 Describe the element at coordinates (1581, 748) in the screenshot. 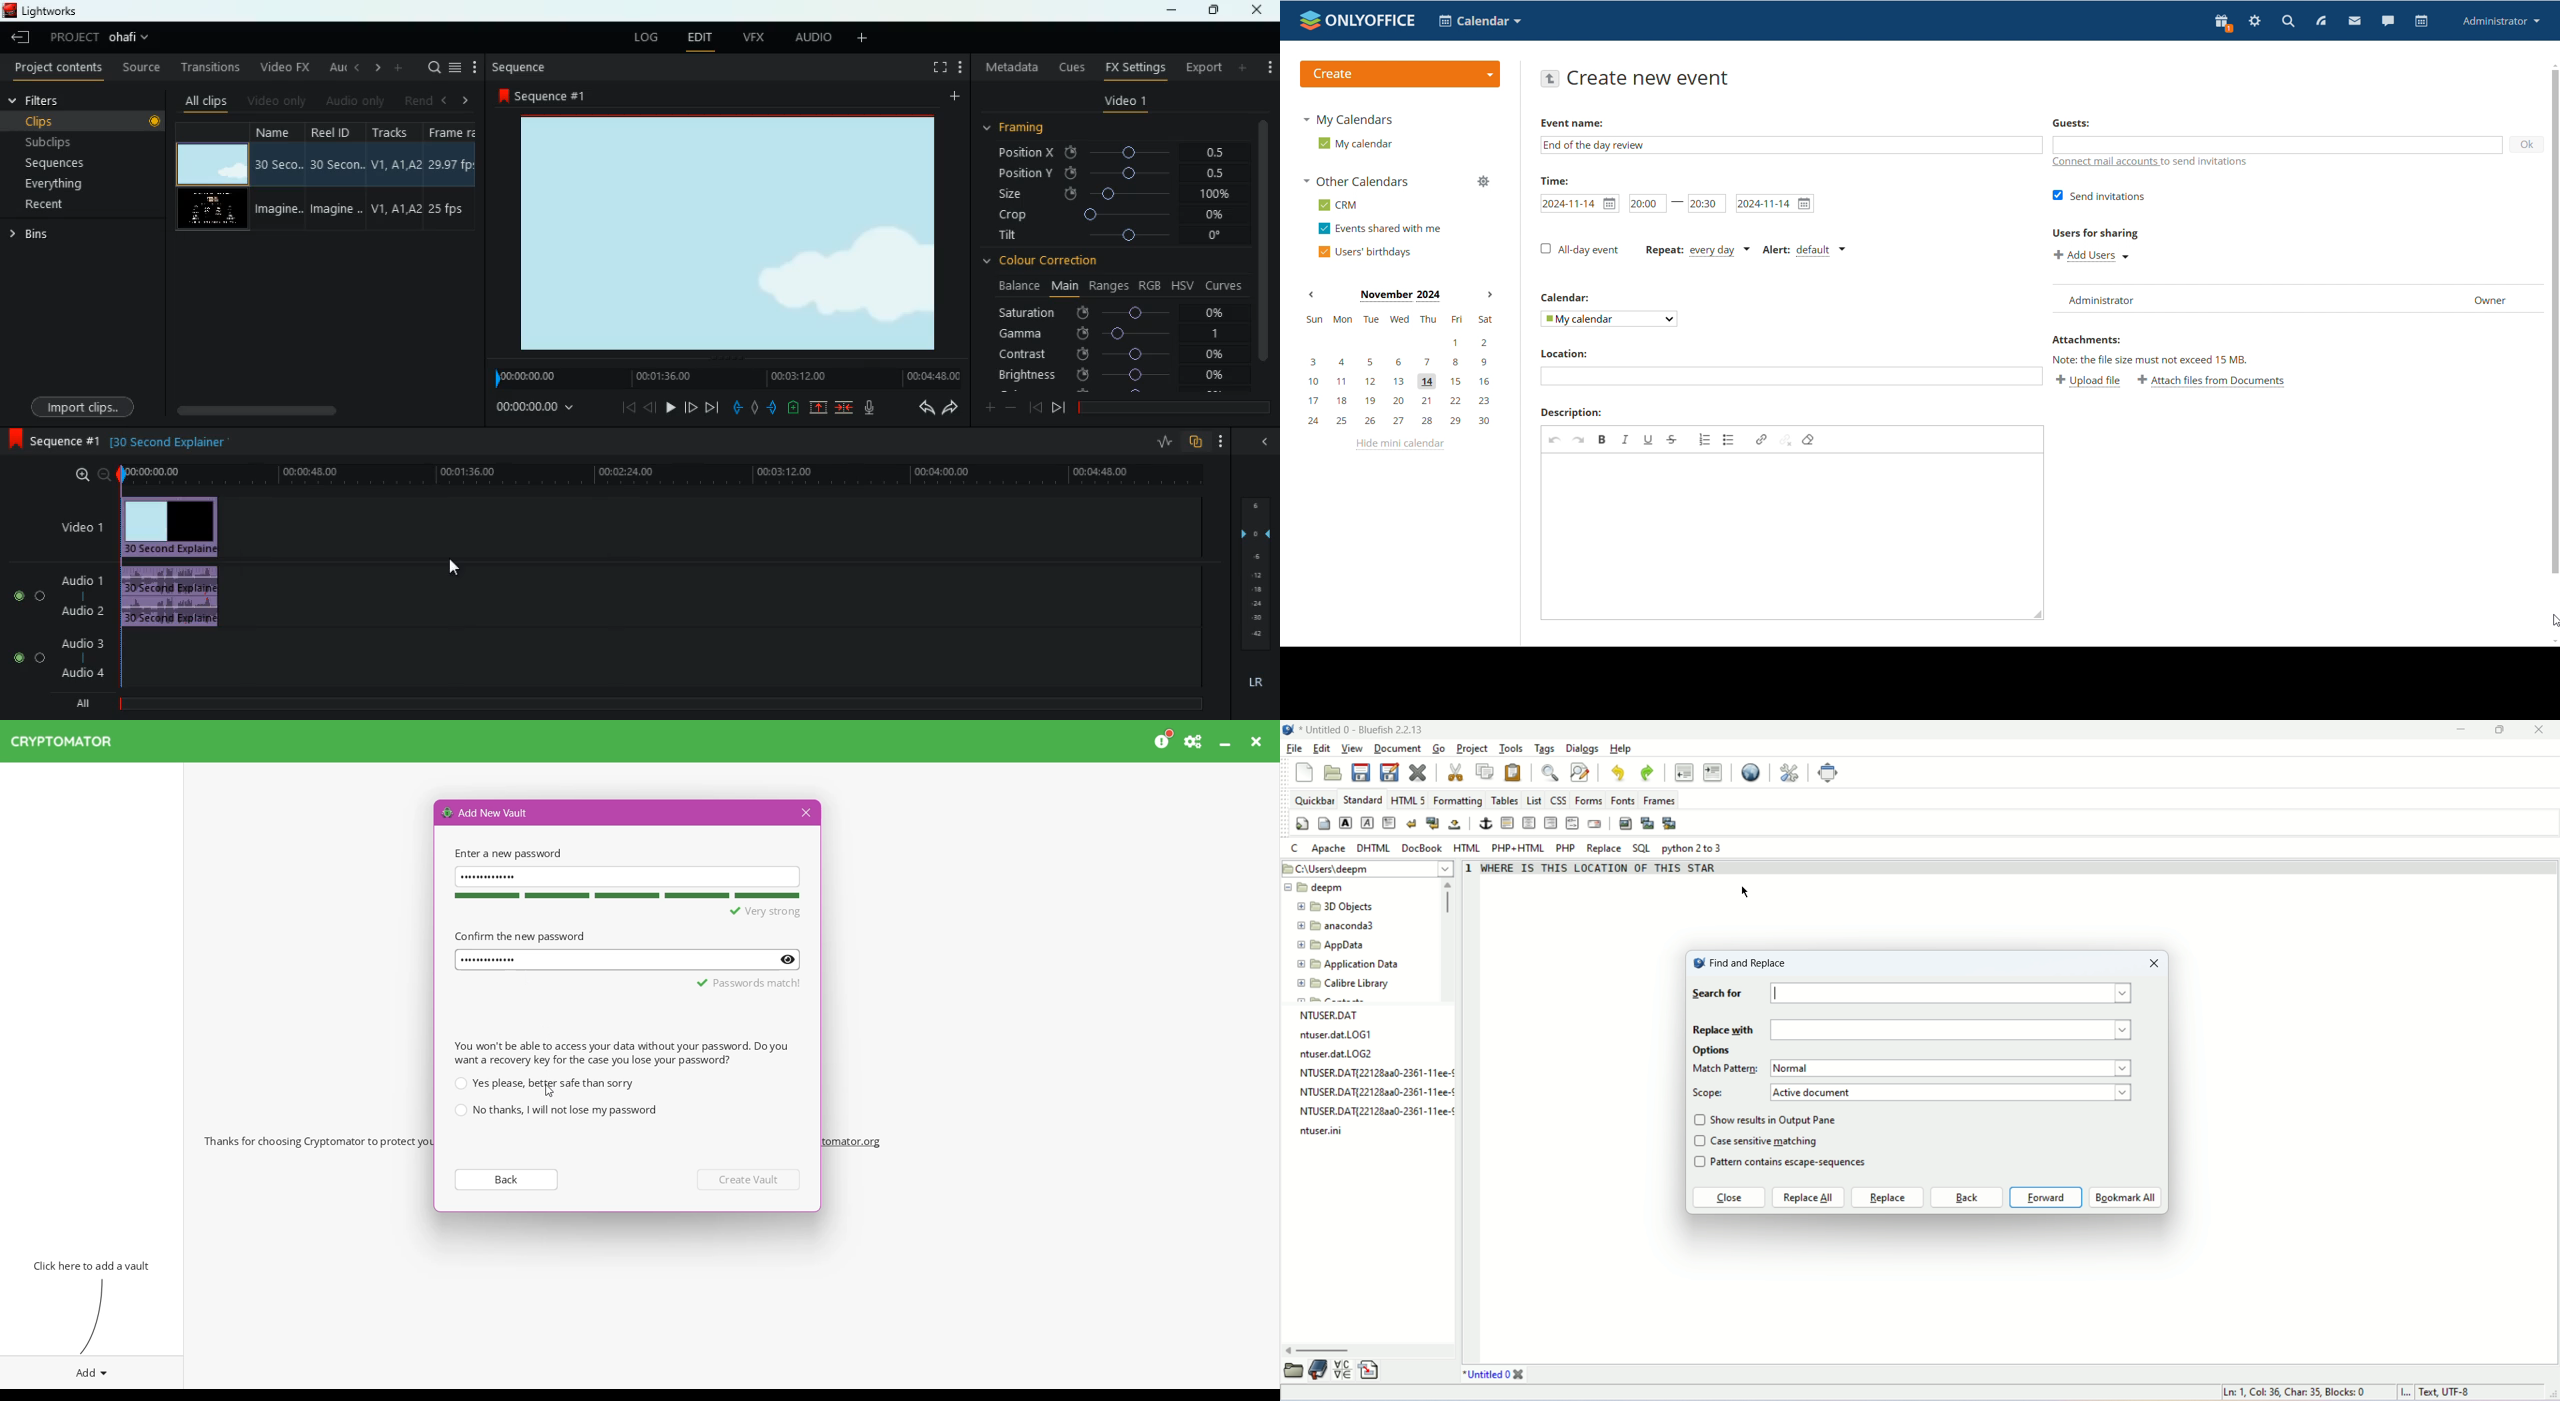

I see `dialogs` at that location.